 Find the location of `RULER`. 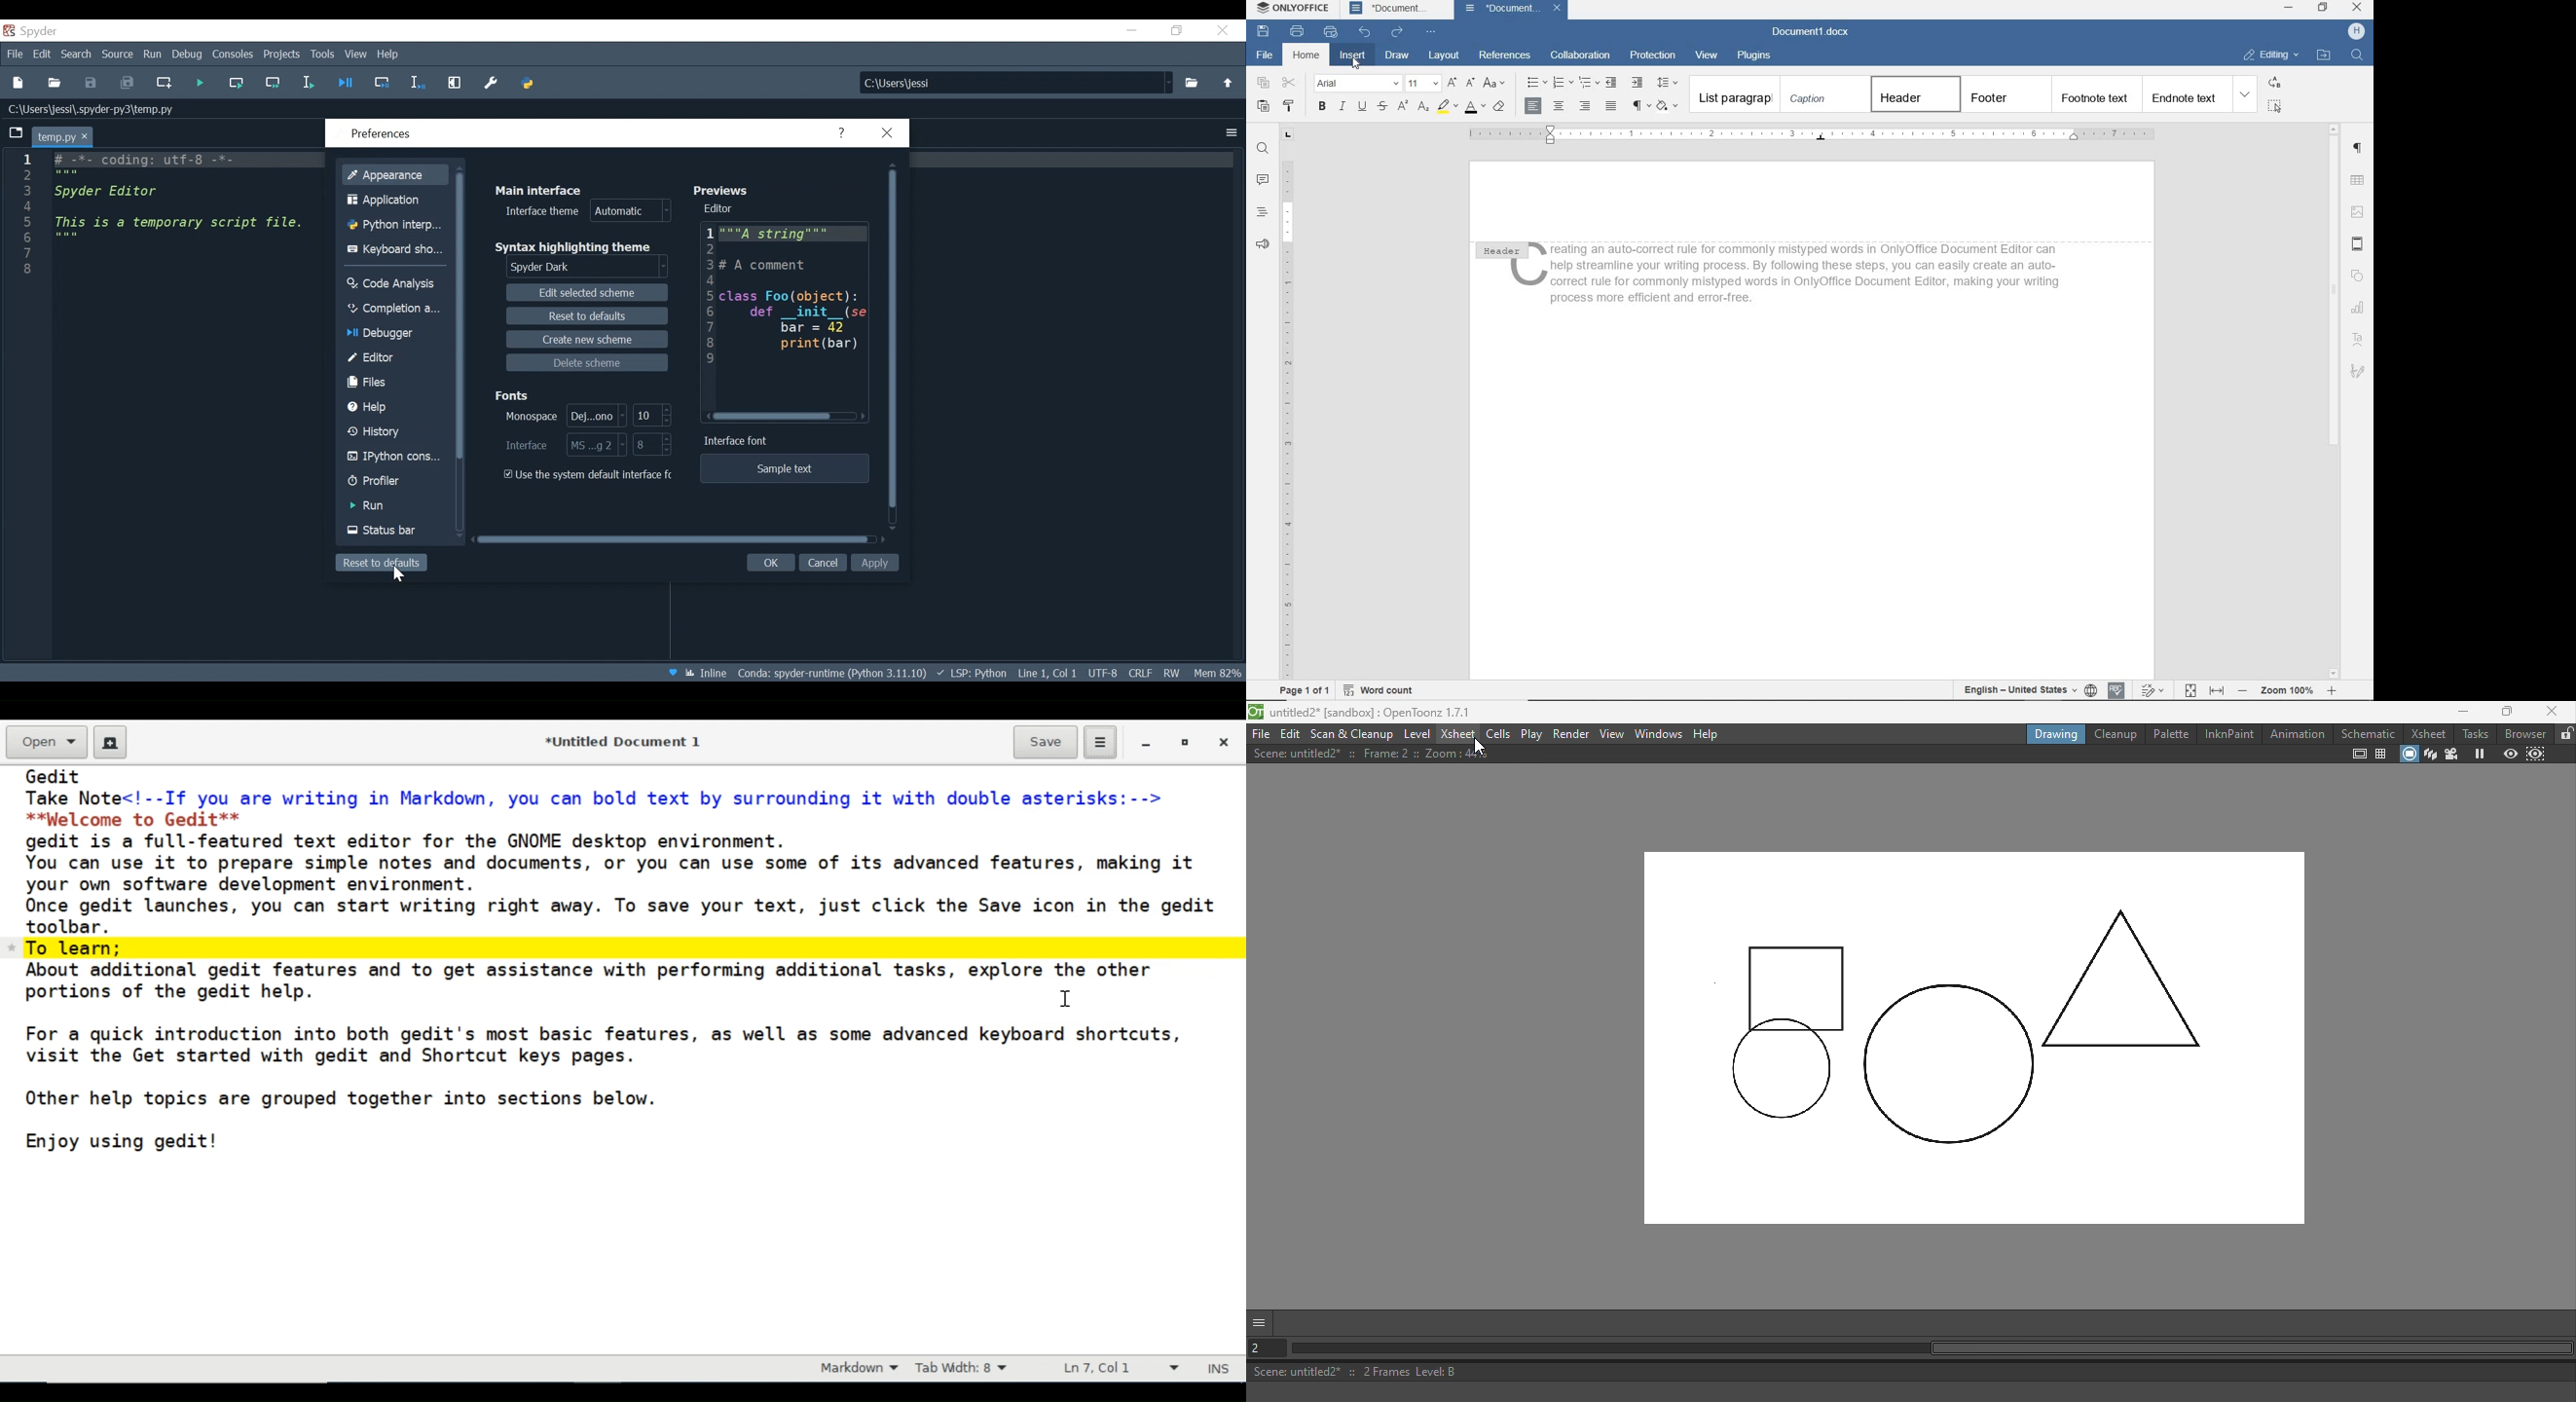

RULER is located at coordinates (1287, 402).